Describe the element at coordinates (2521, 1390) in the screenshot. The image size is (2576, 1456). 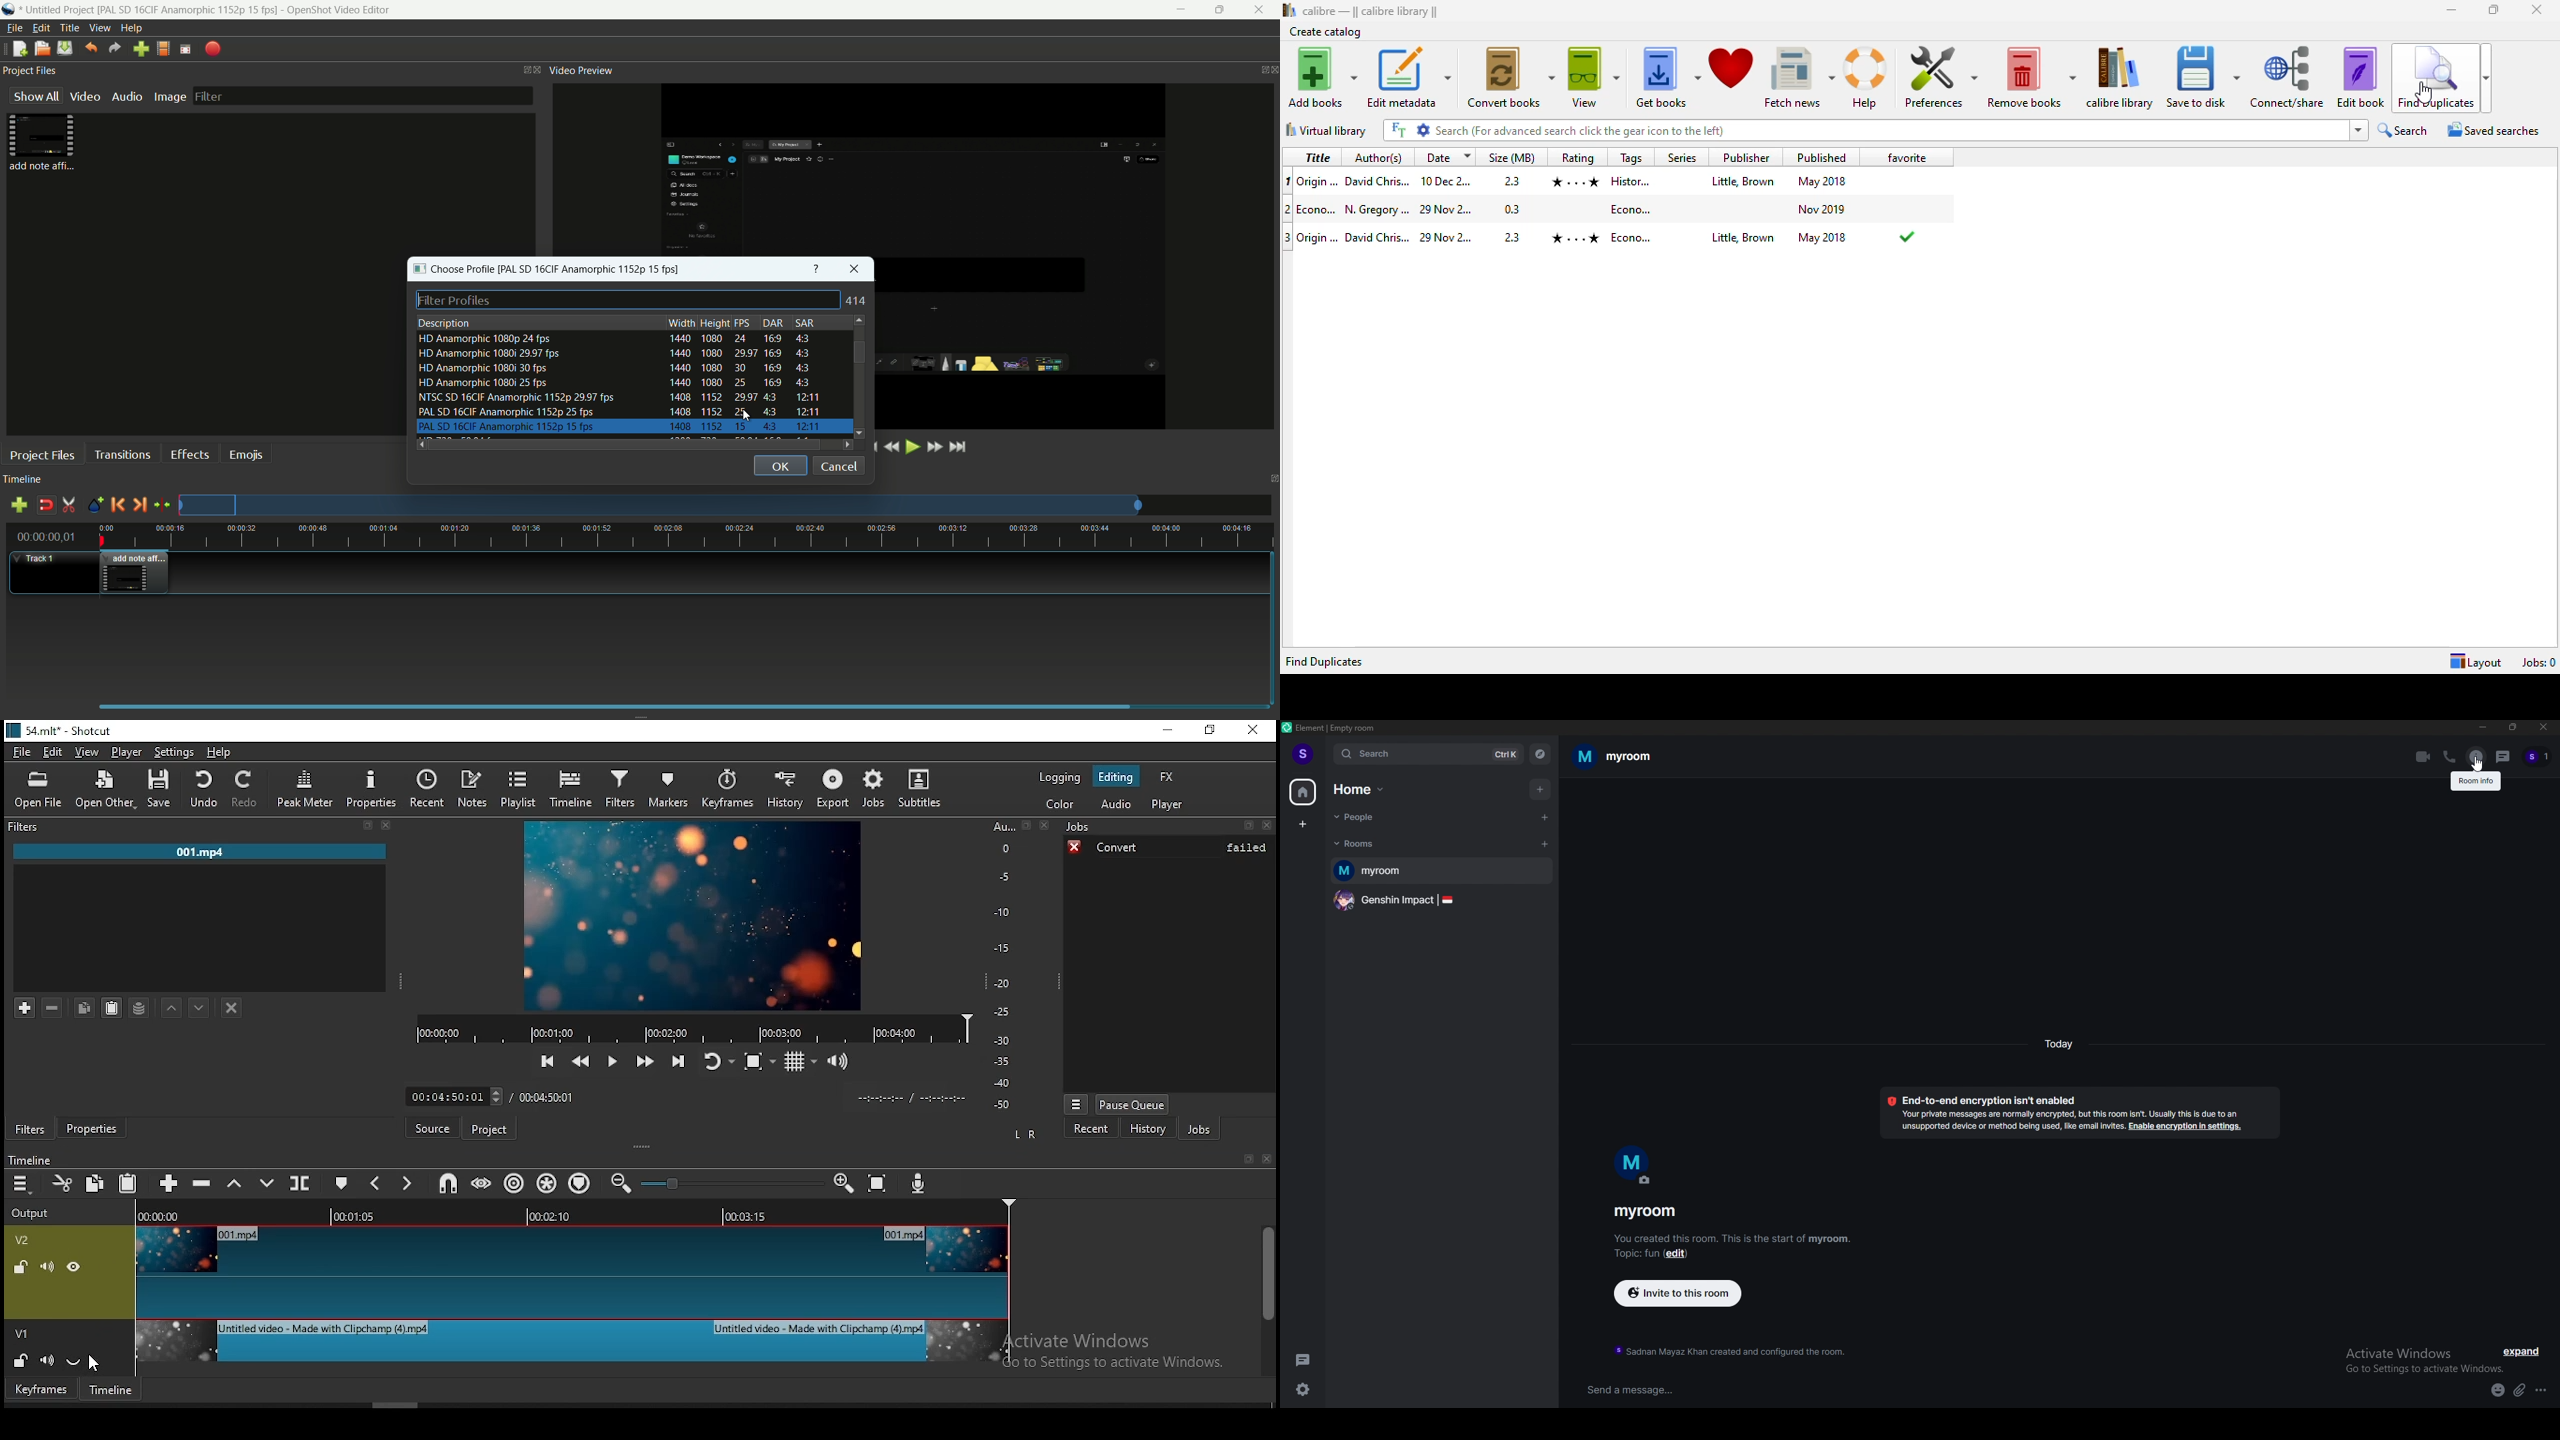
I see `attach` at that location.